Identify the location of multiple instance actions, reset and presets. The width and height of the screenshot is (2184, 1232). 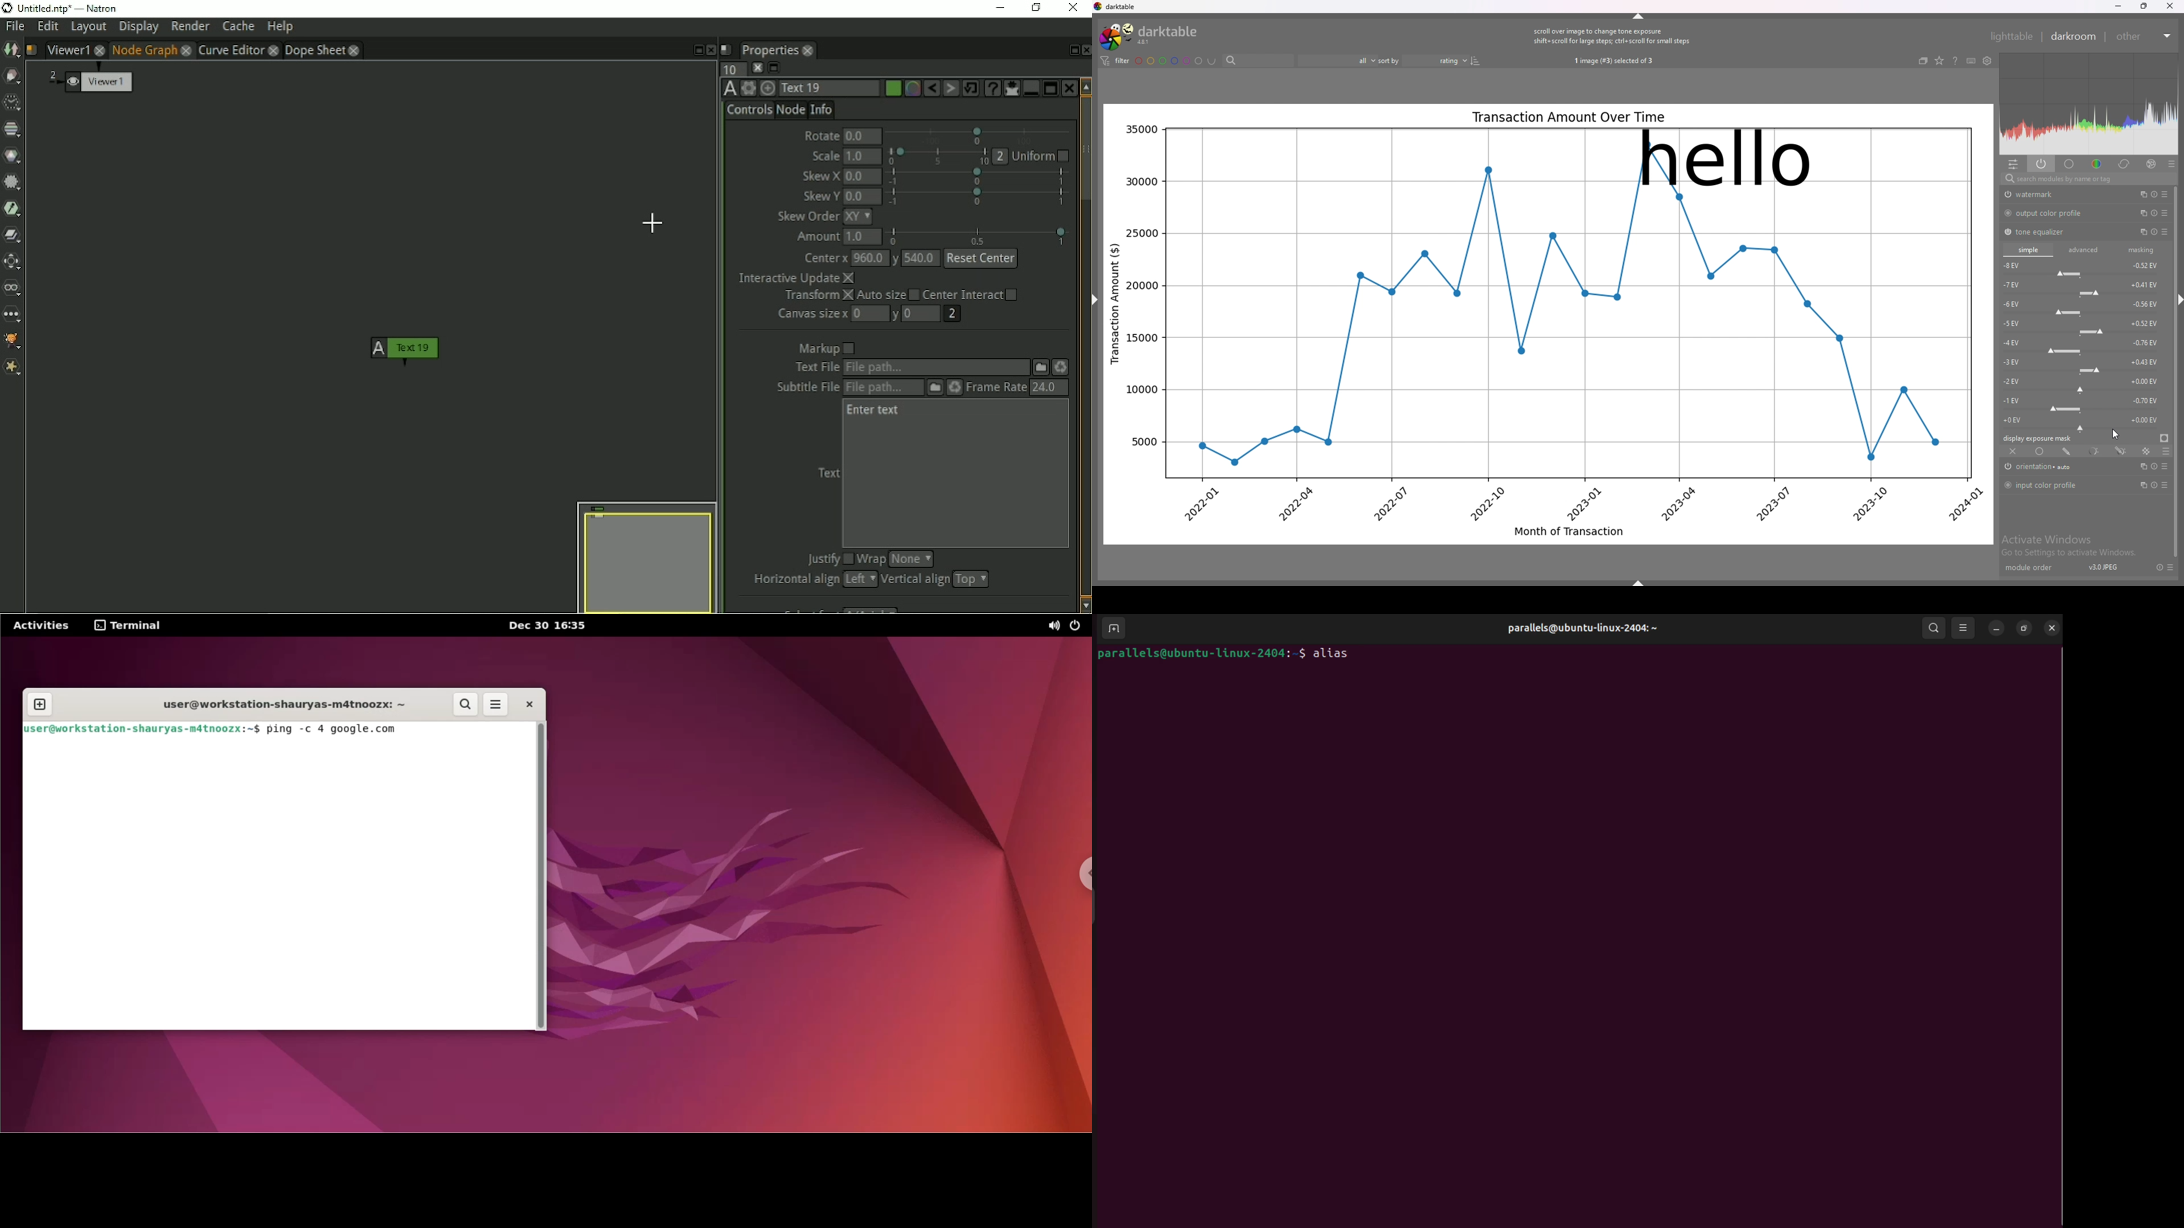
(2153, 468).